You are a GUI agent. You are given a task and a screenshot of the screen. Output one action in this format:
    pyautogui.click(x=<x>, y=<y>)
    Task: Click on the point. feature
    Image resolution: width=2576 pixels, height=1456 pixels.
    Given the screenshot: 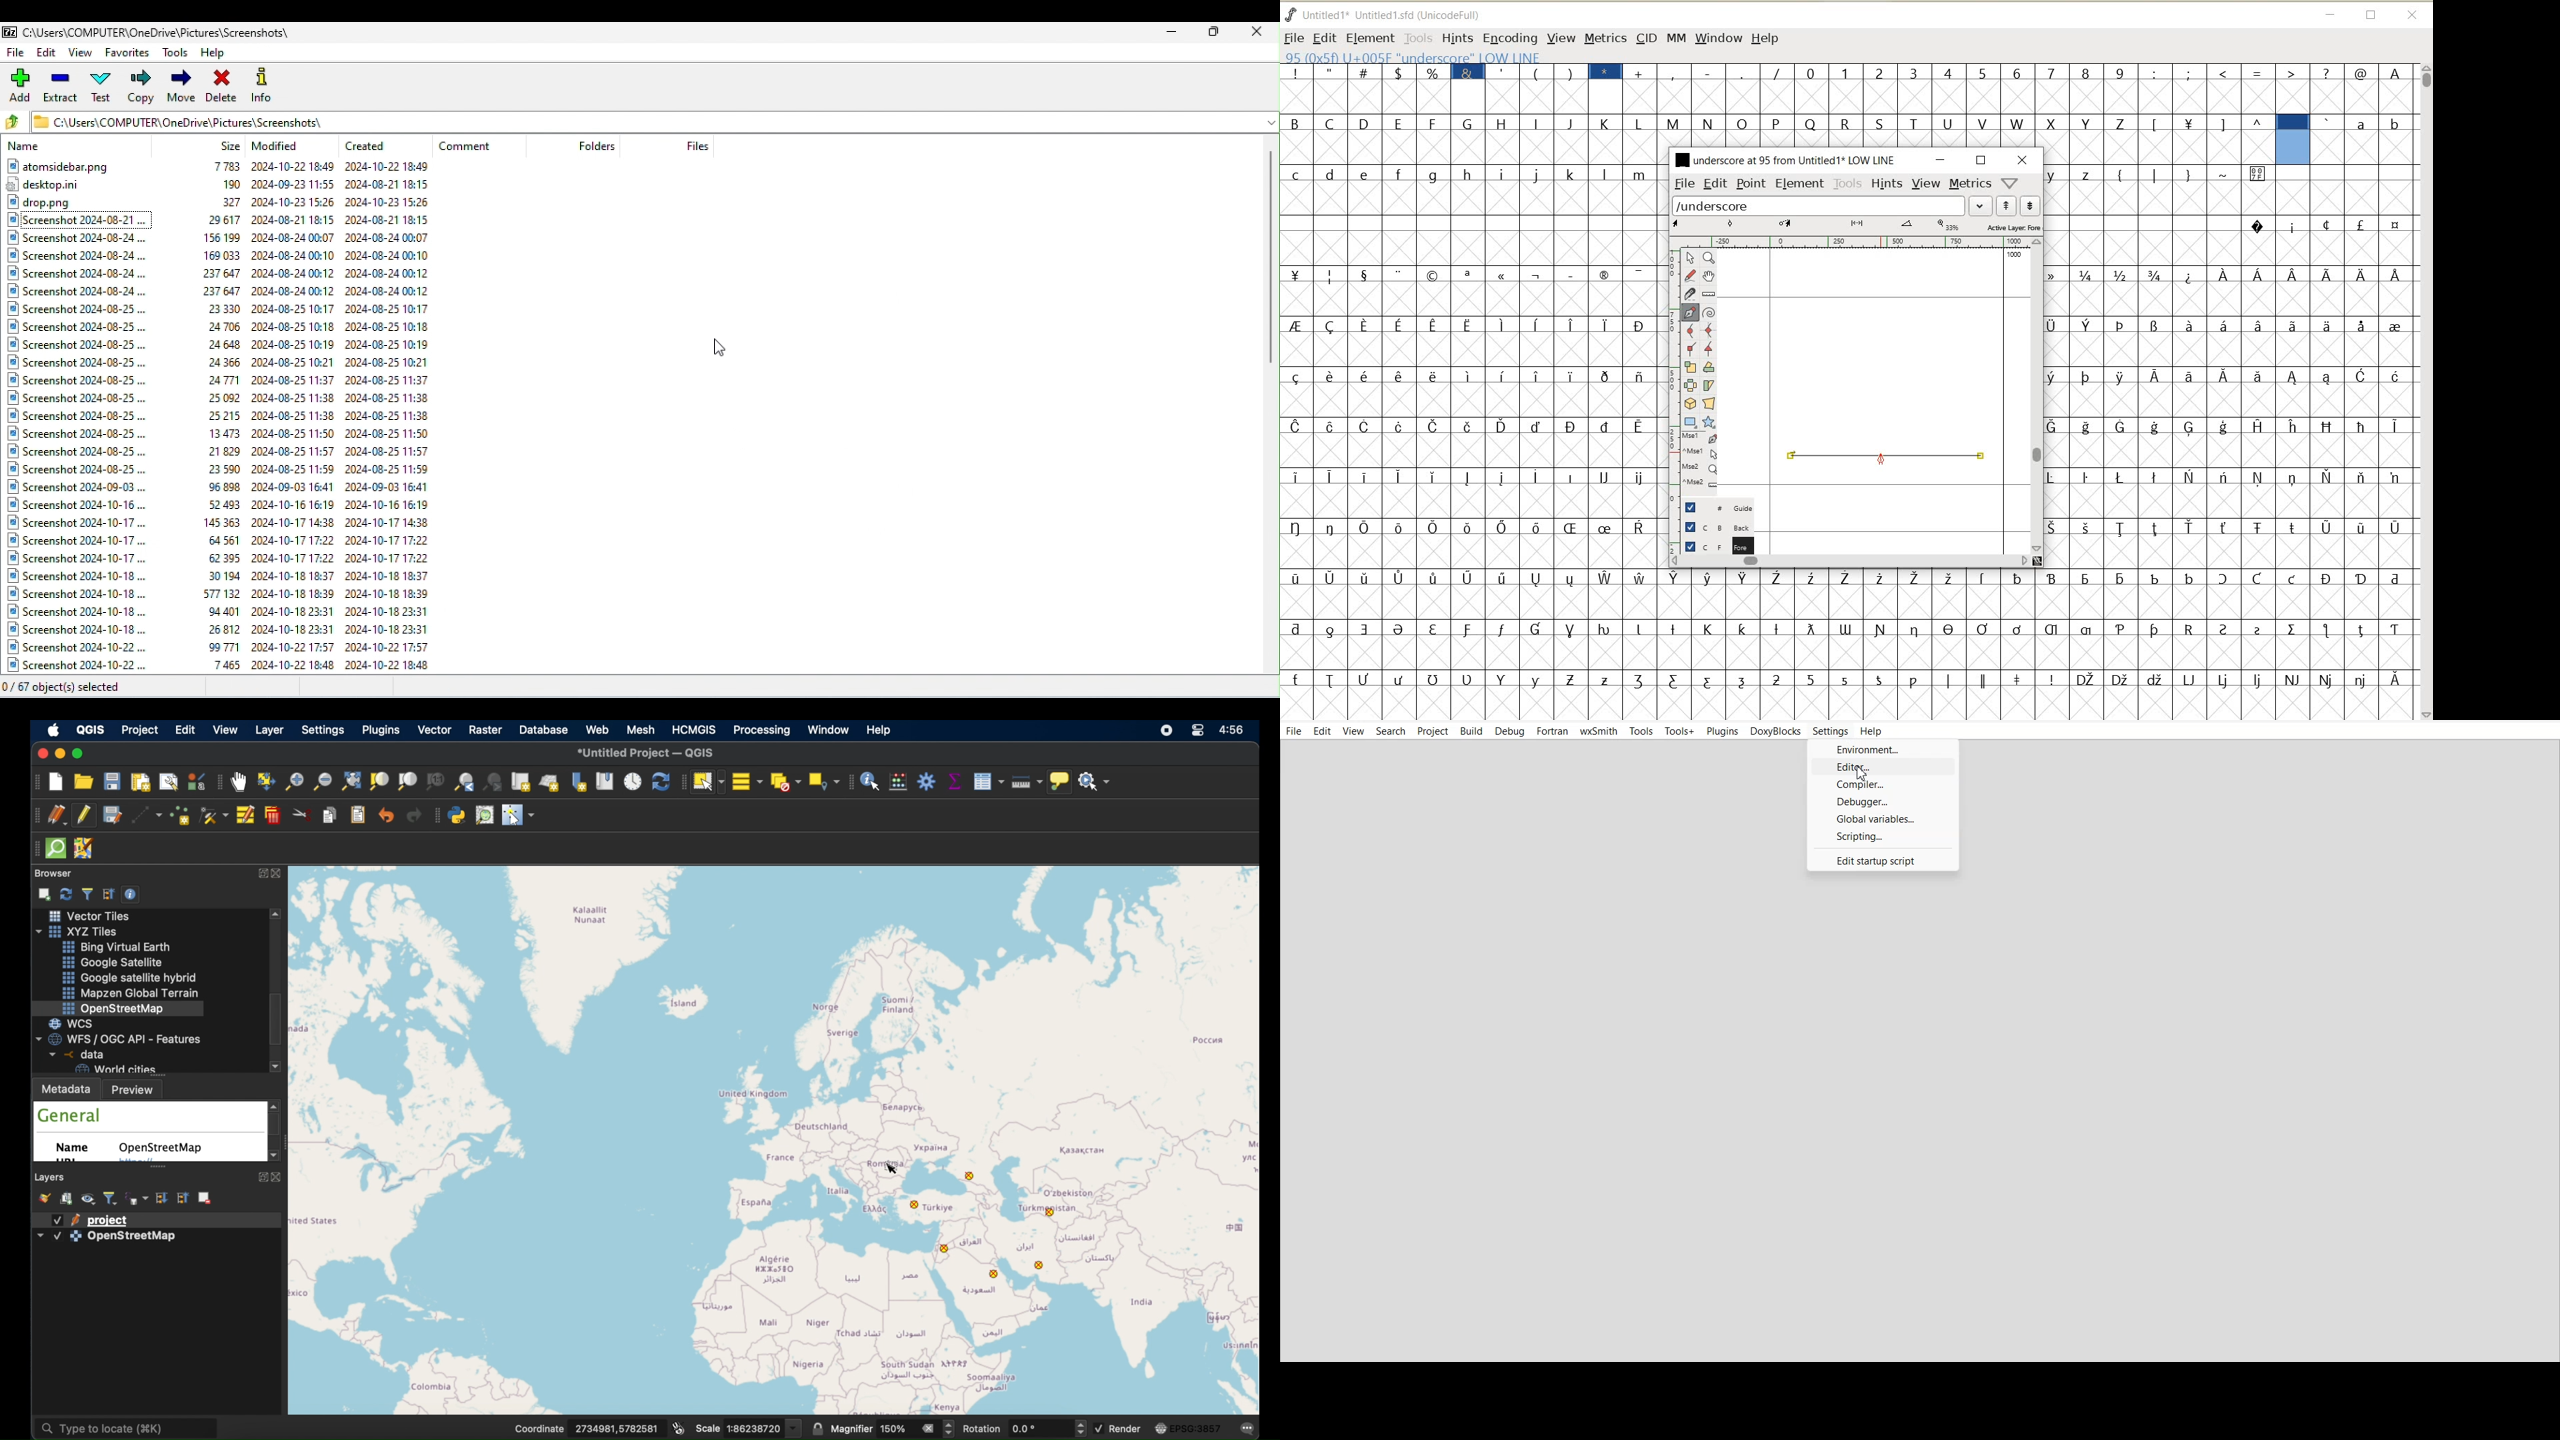 What is the action you would take?
    pyautogui.click(x=1053, y=1213)
    